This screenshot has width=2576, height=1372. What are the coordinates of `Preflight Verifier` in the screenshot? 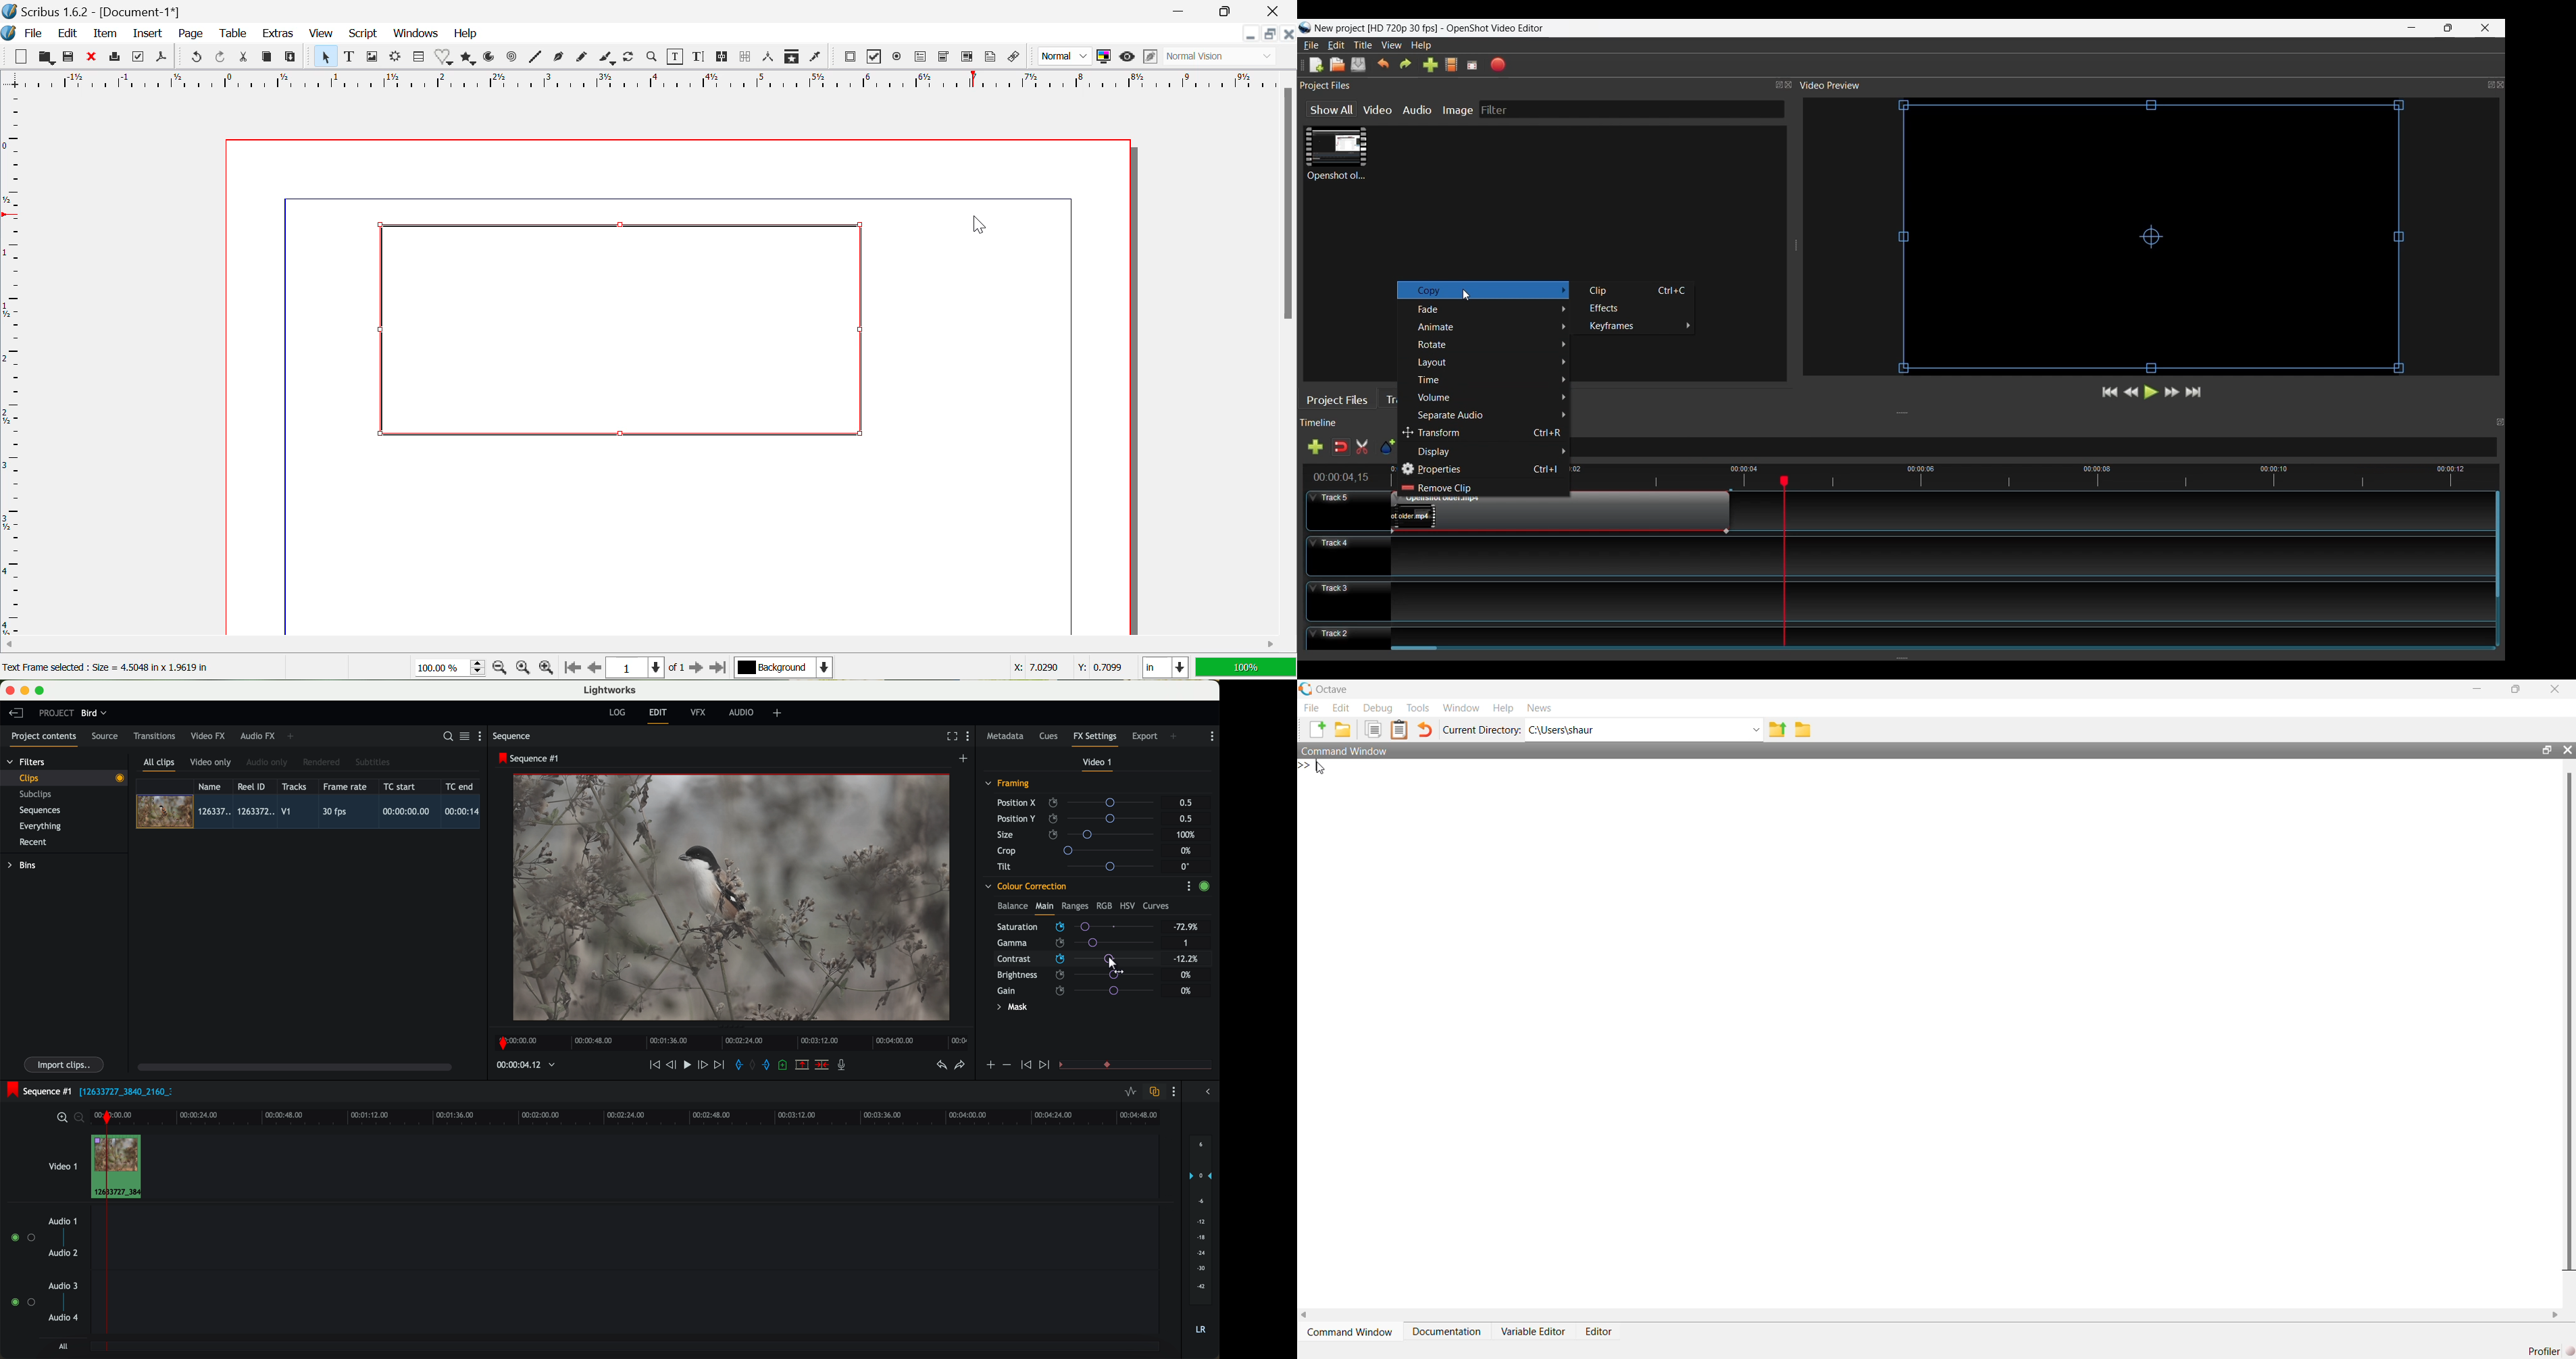 It's located at (138, 58).